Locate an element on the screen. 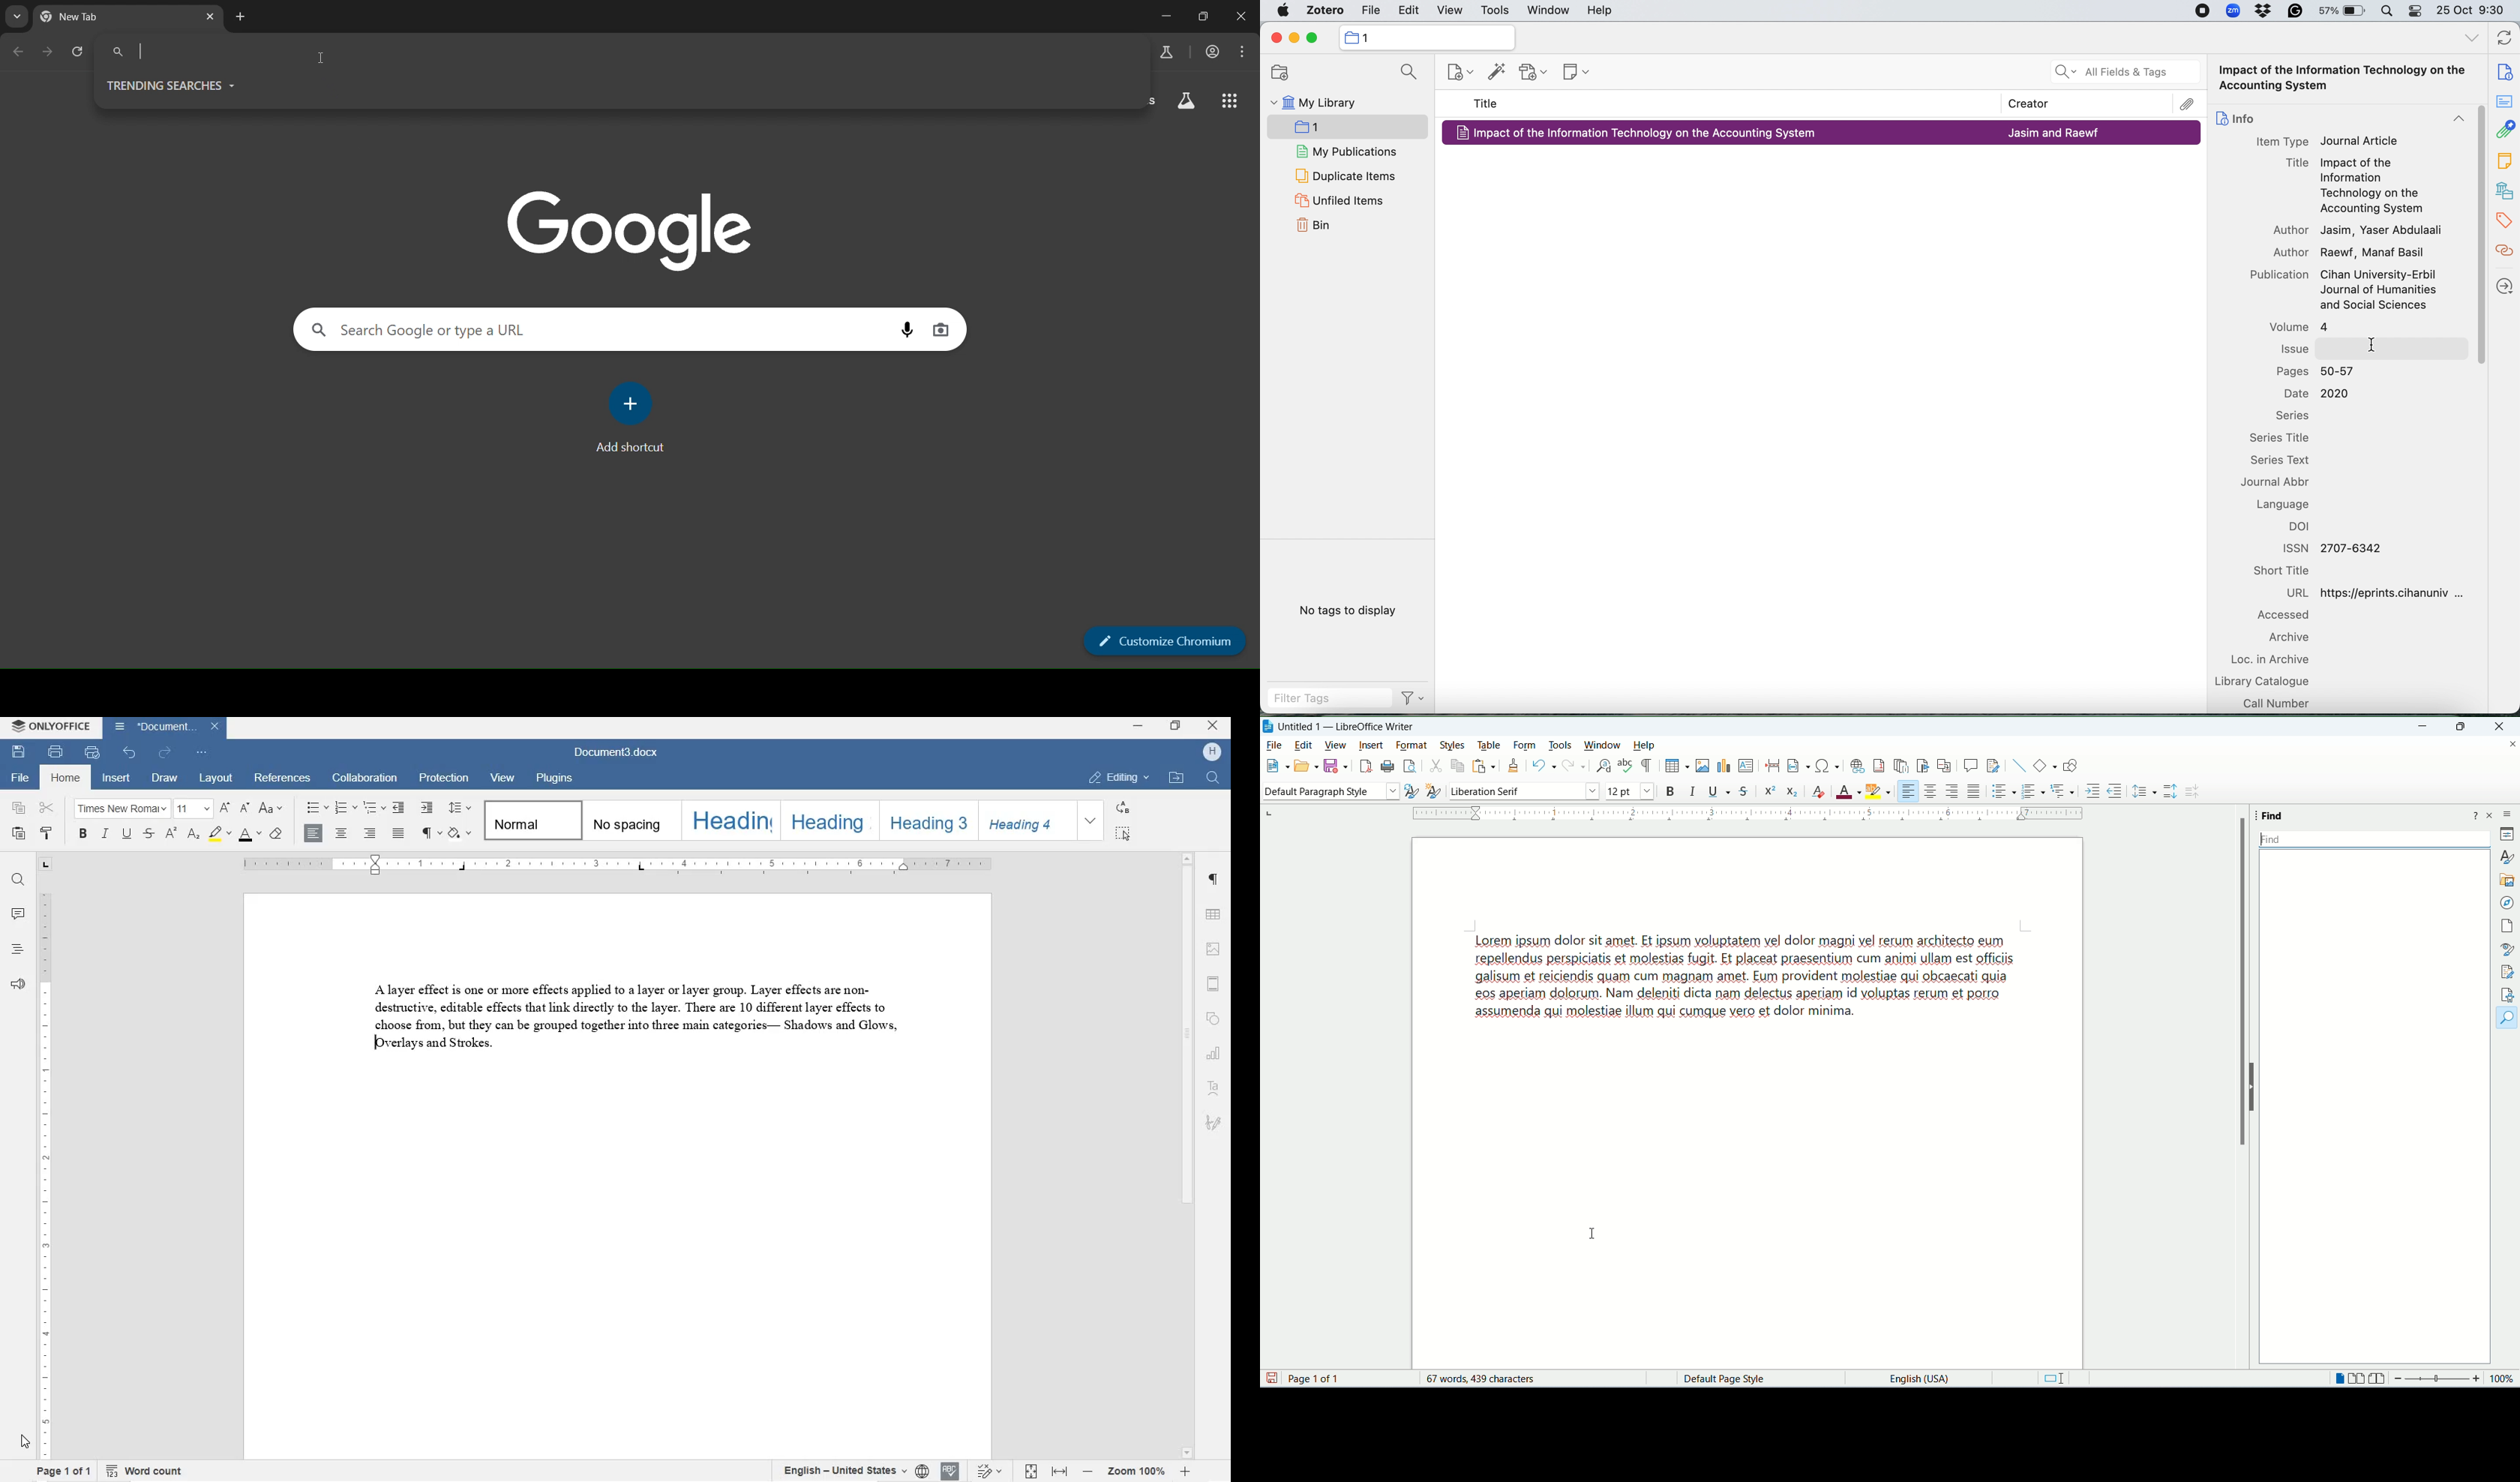  ruler is located at coordinates (618, 865).